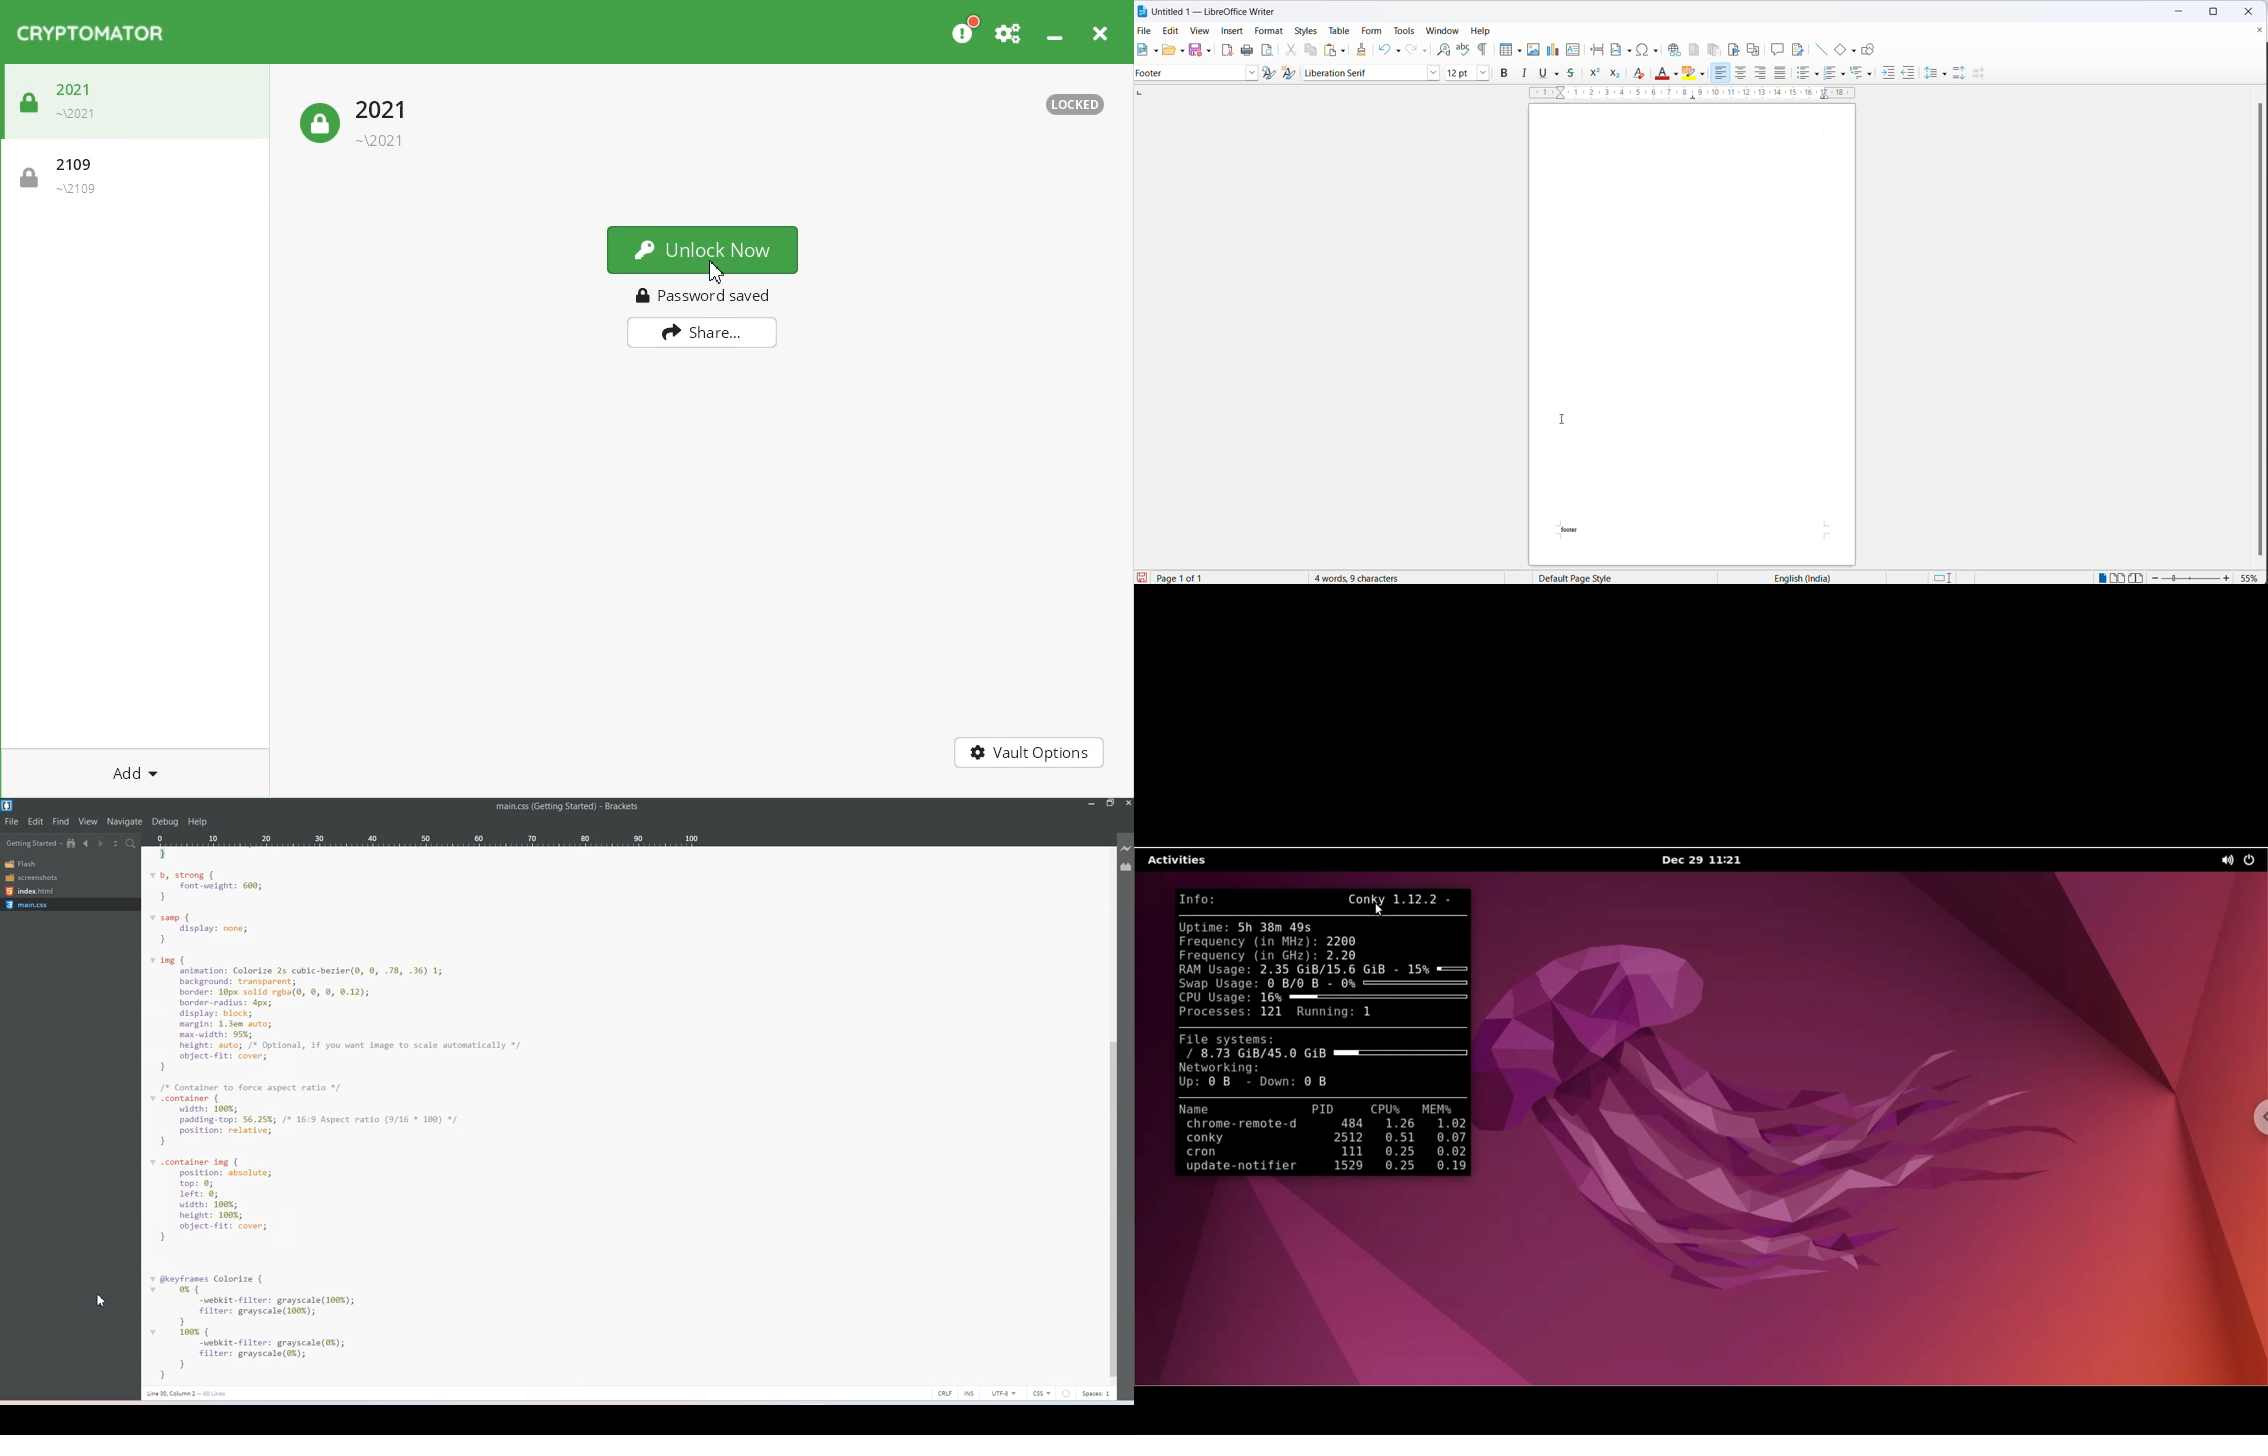 The height and width of the screenshot is (1456, 2268). What do you see at coordinates (2254, 30) in the screenshot?
I see `close` at bounding box center [2254, 30].